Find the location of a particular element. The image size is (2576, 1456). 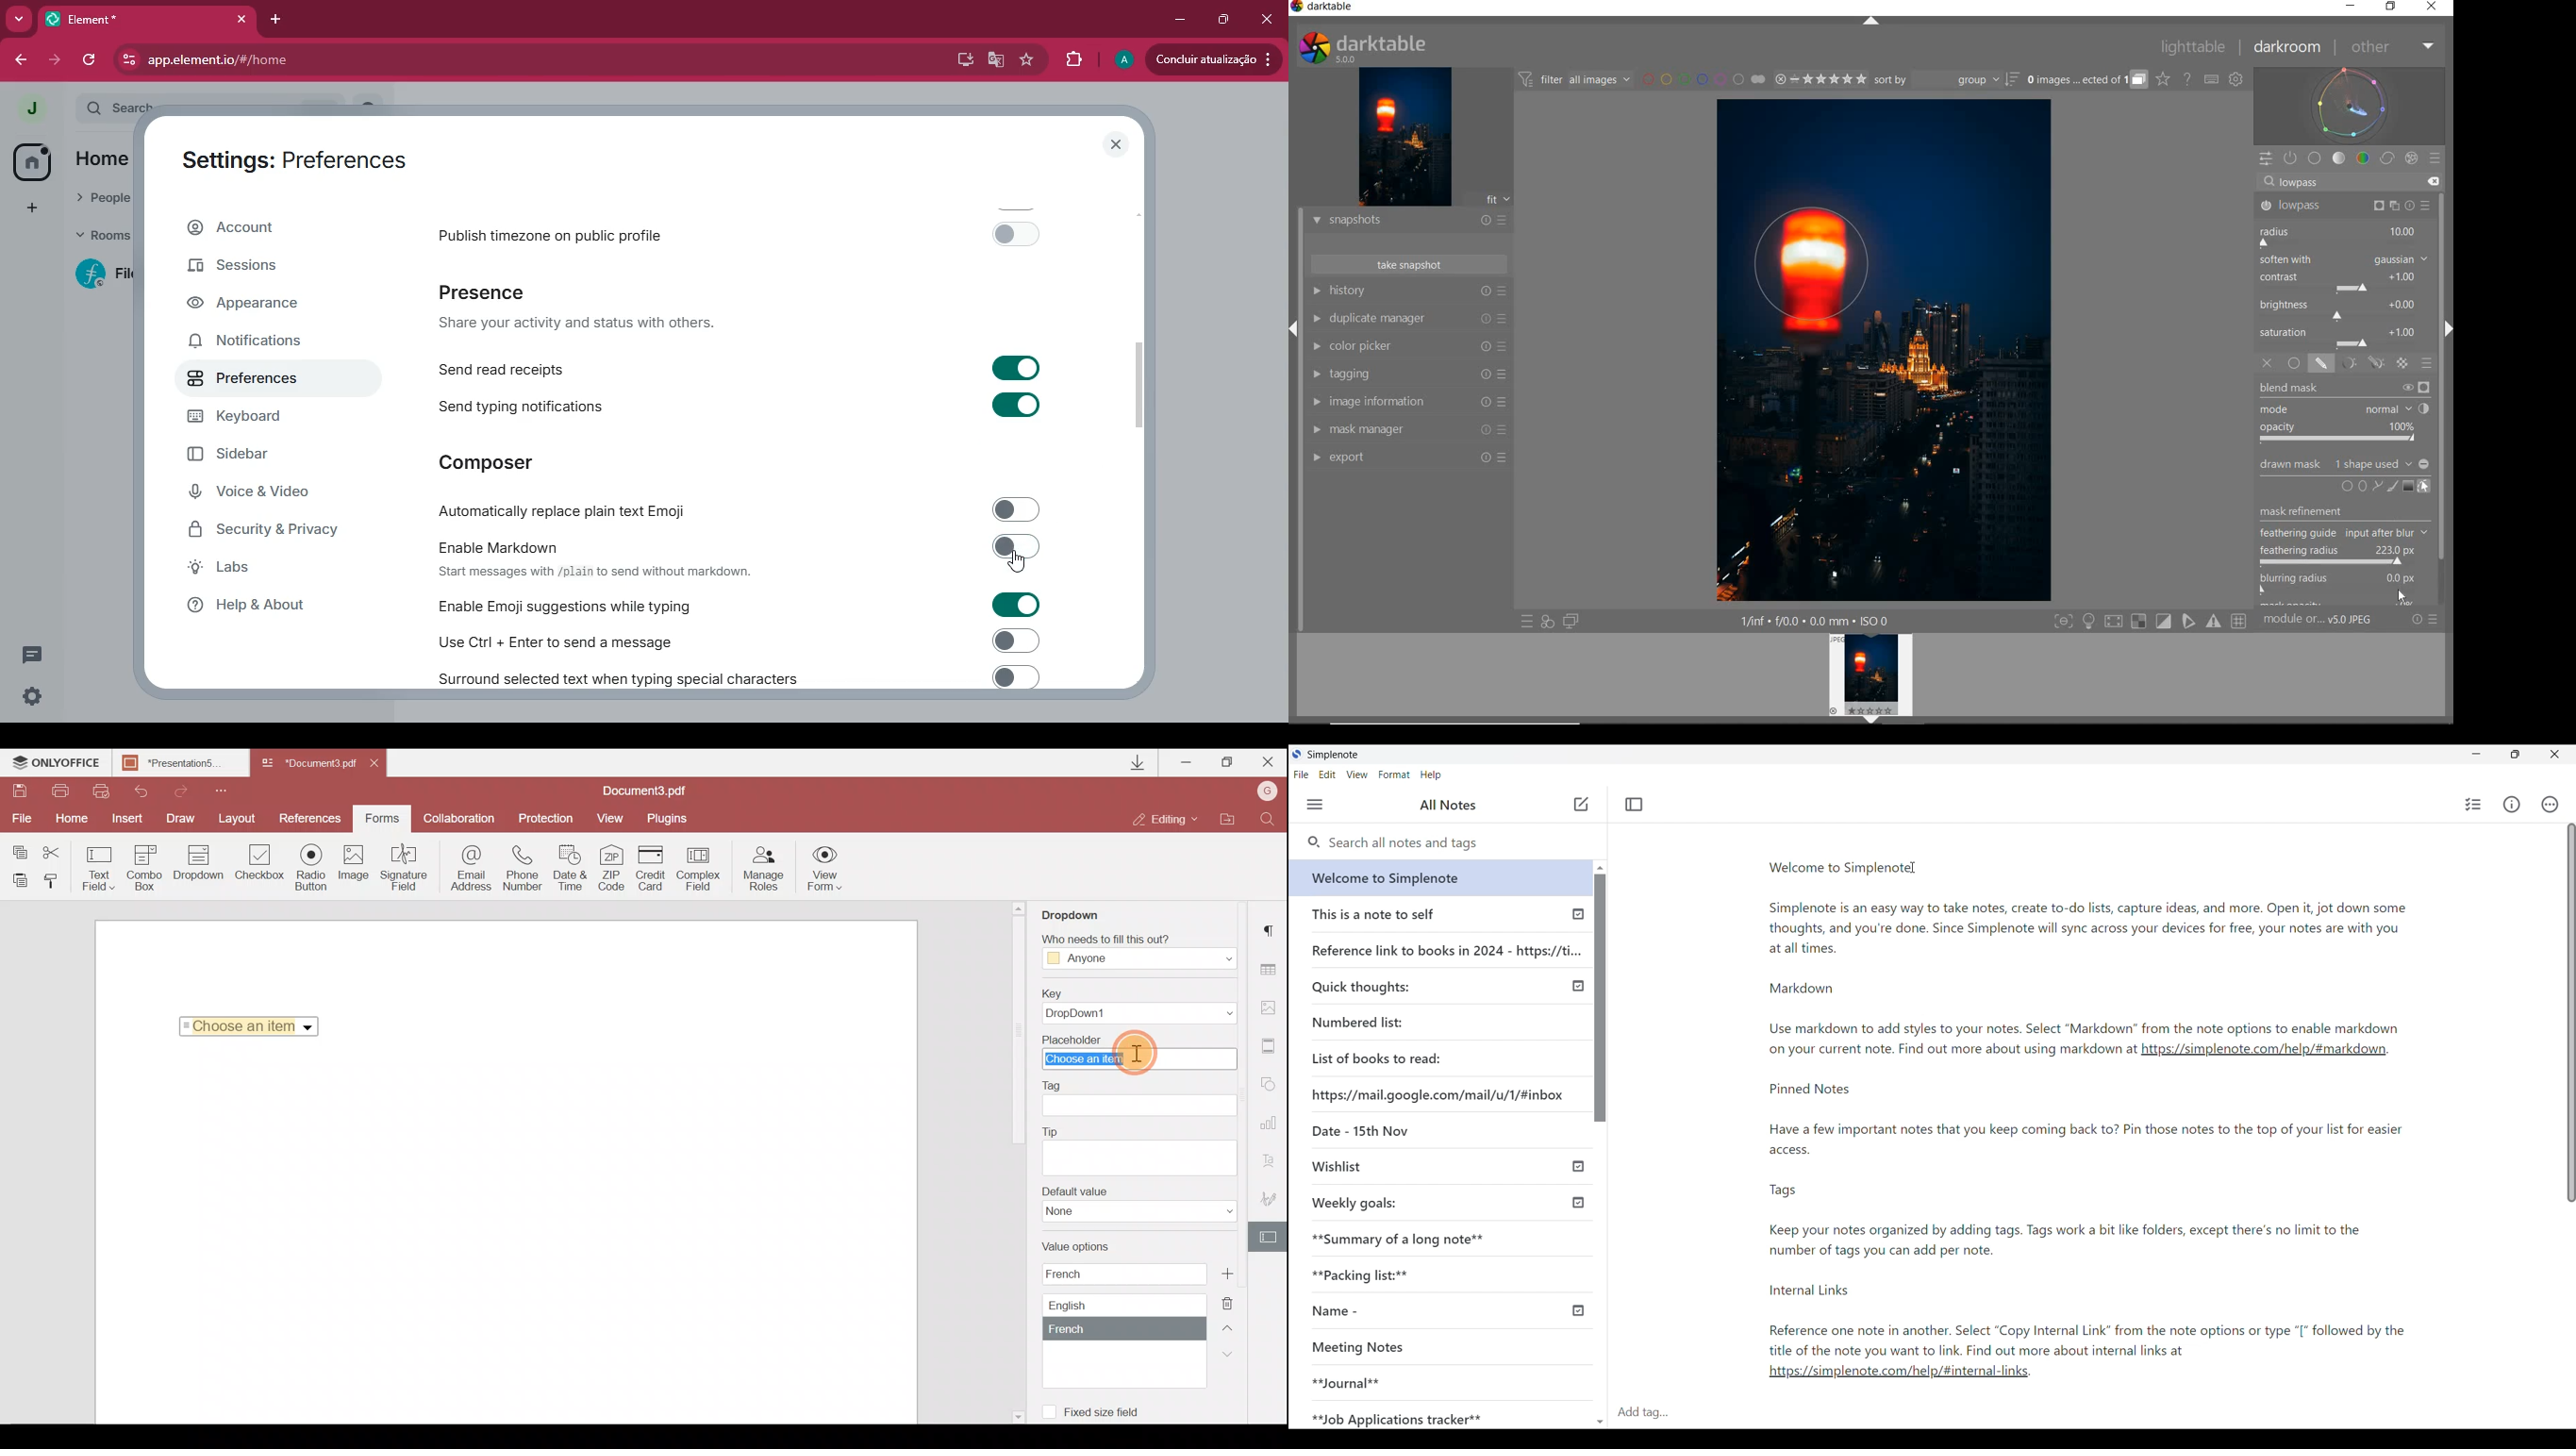

Packing list is located at coordinates (1358, 1275).